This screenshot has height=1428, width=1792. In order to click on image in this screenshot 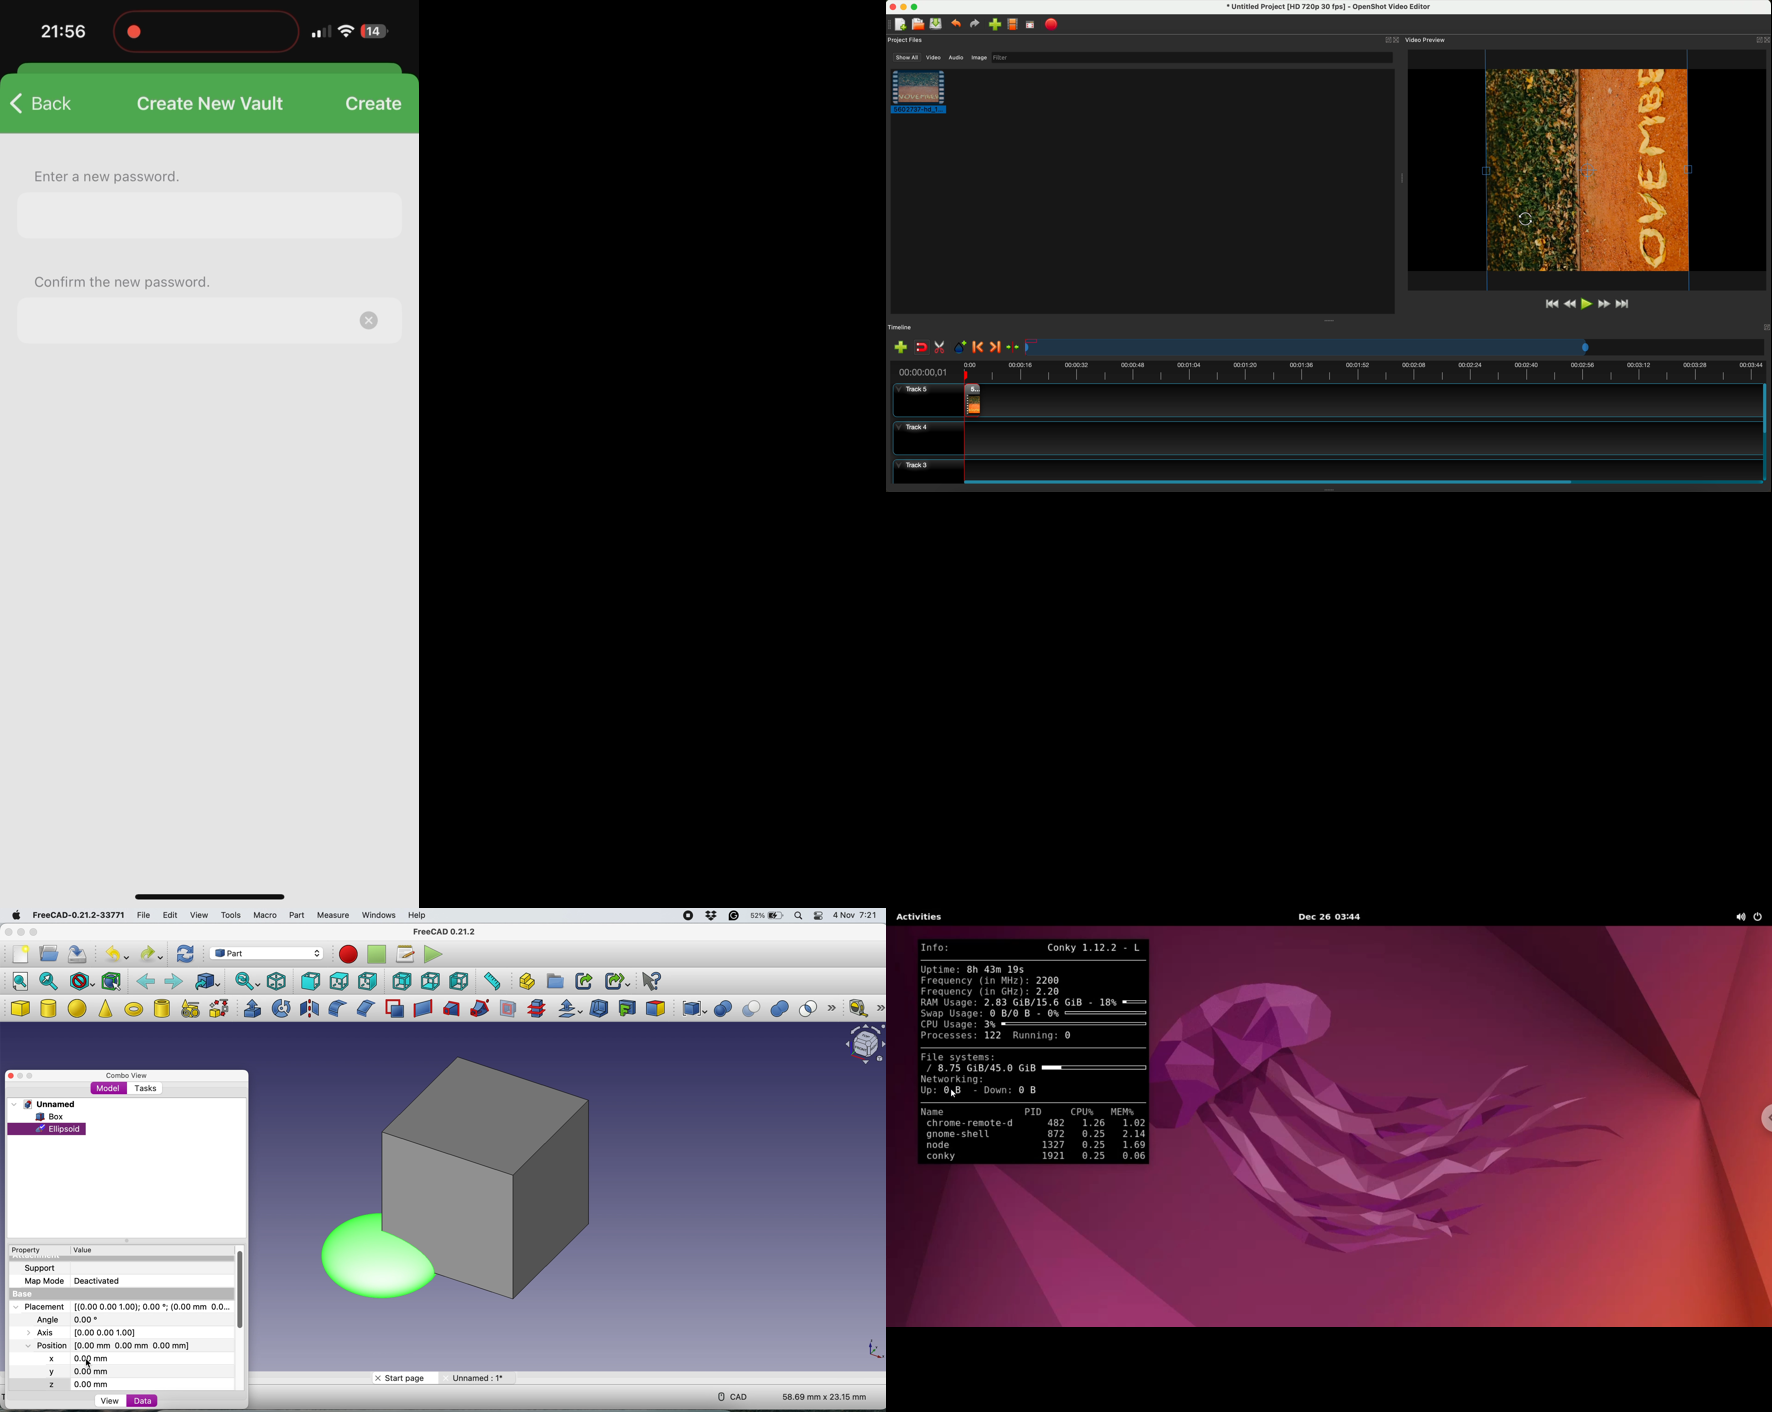, I will do `click(979, 58)`.